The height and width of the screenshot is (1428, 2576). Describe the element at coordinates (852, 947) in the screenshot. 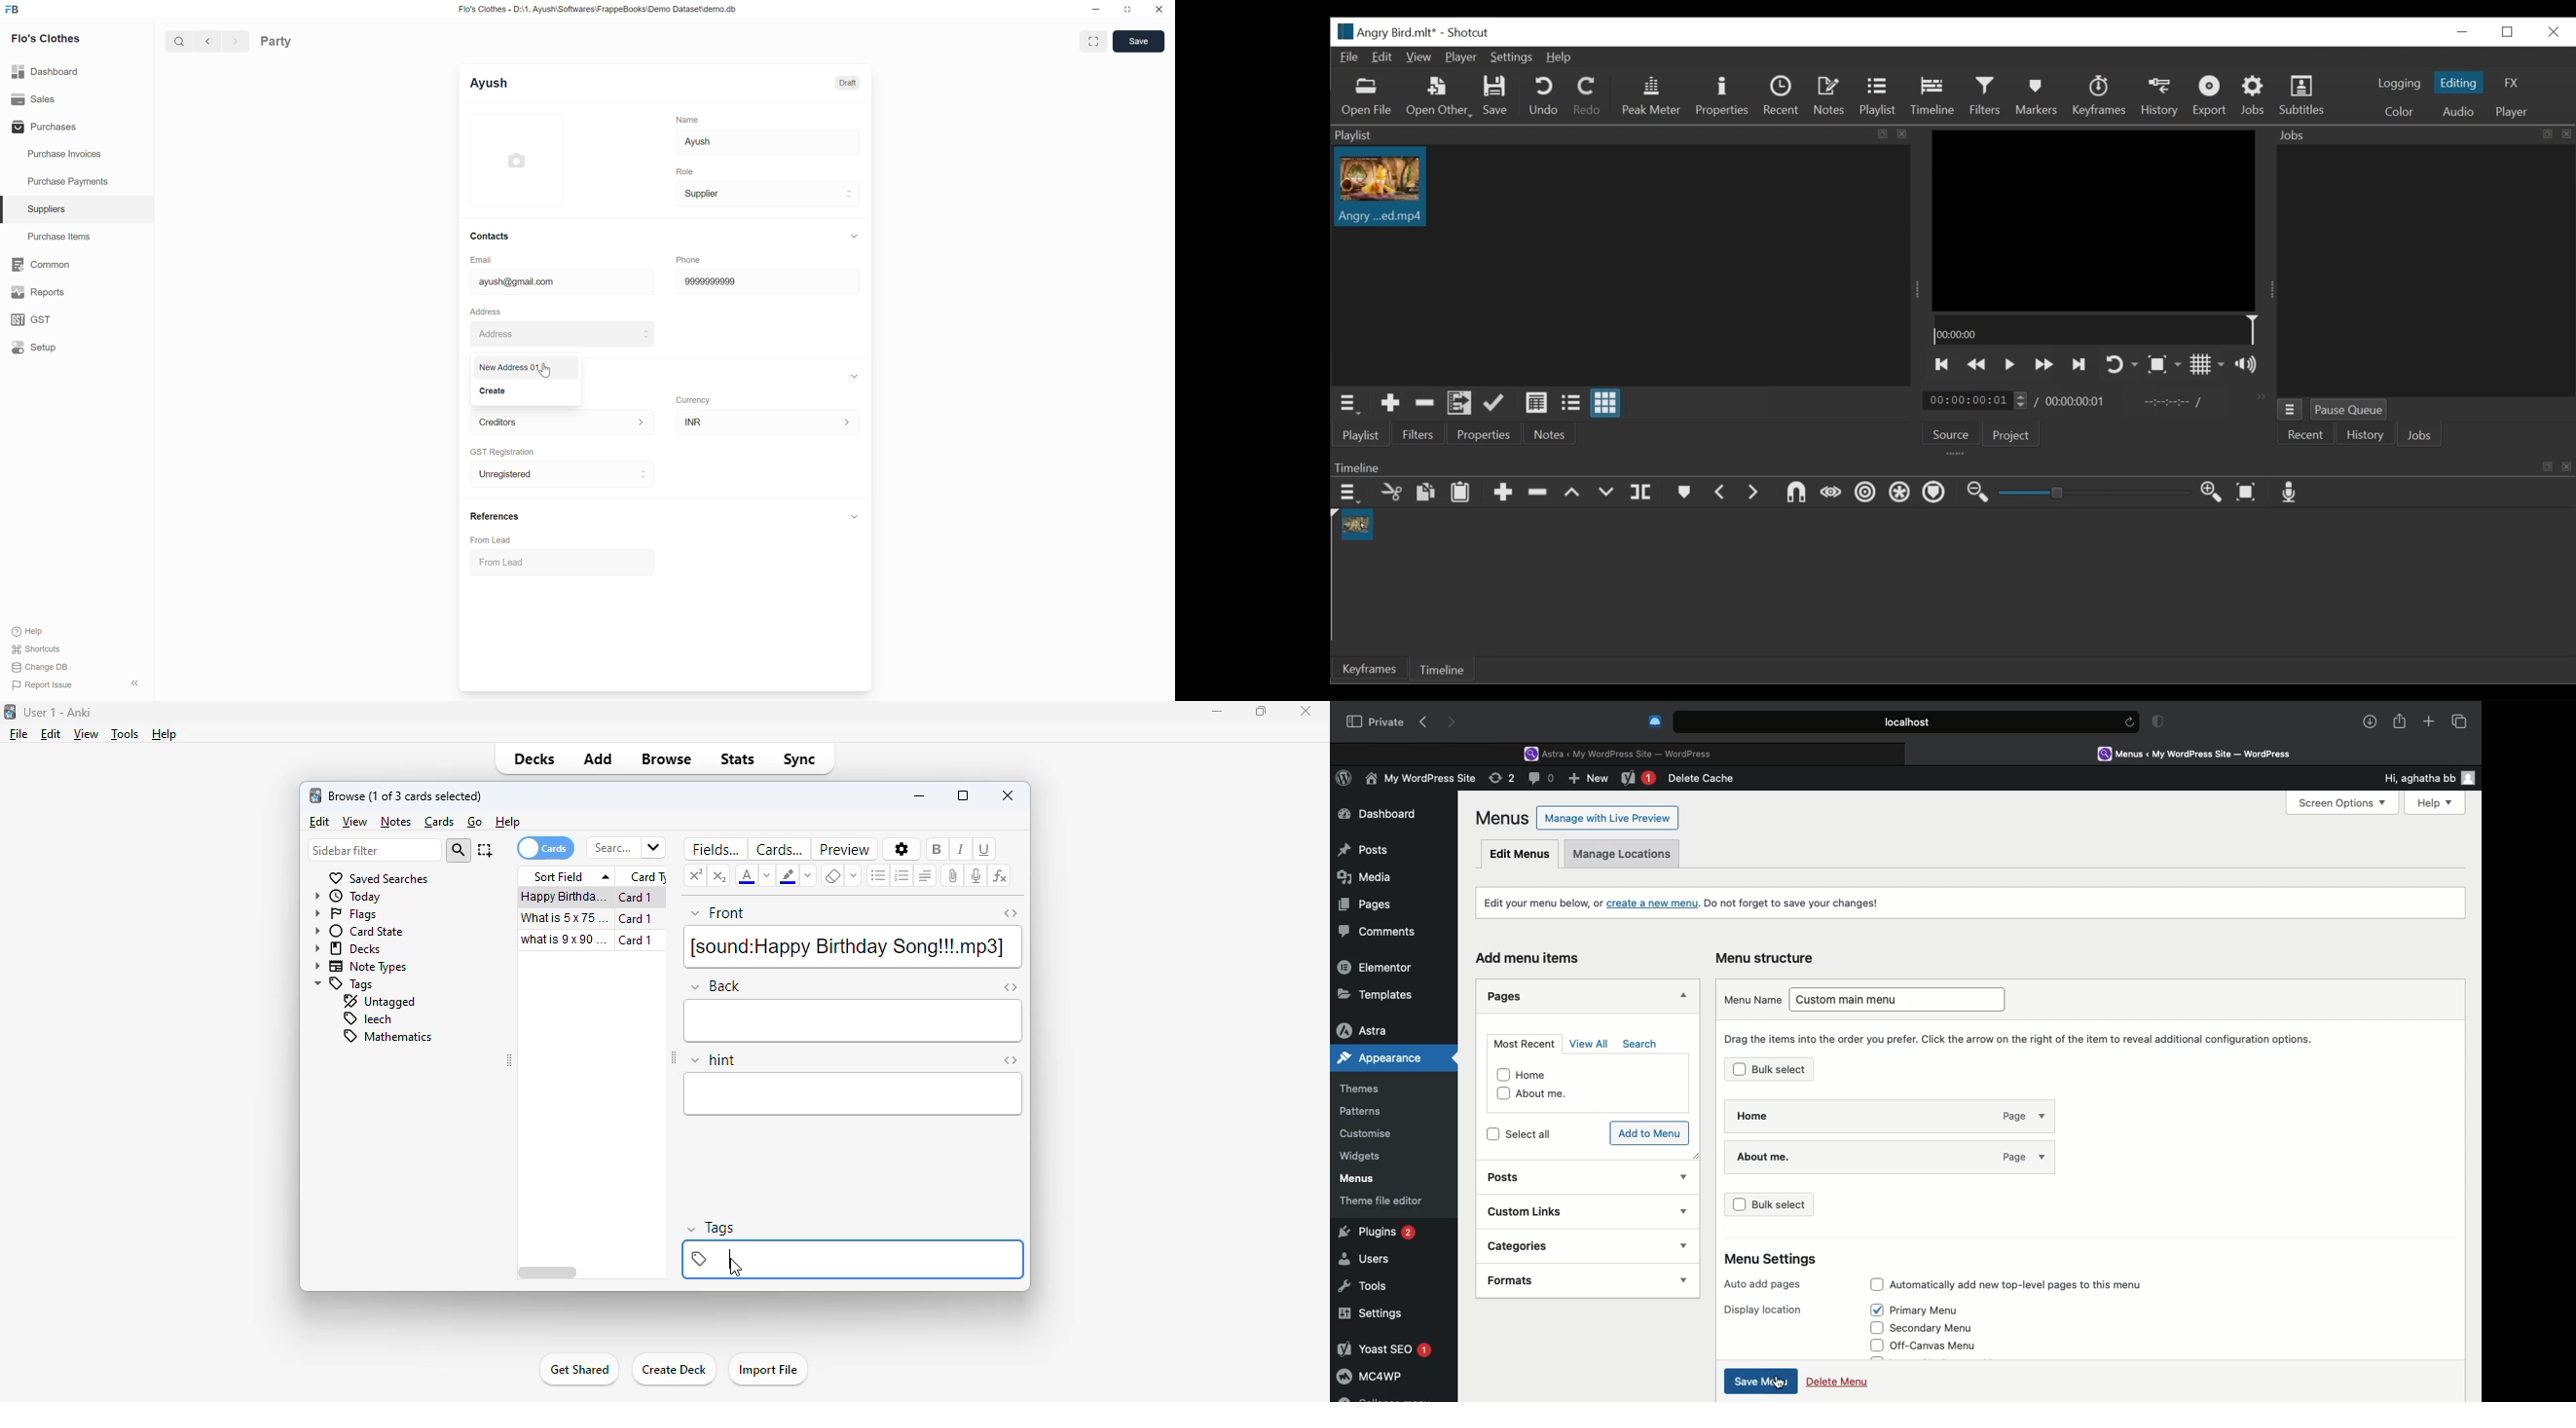

I see `[sound: Happy Birthday Song!!!.mp3}` at that location.